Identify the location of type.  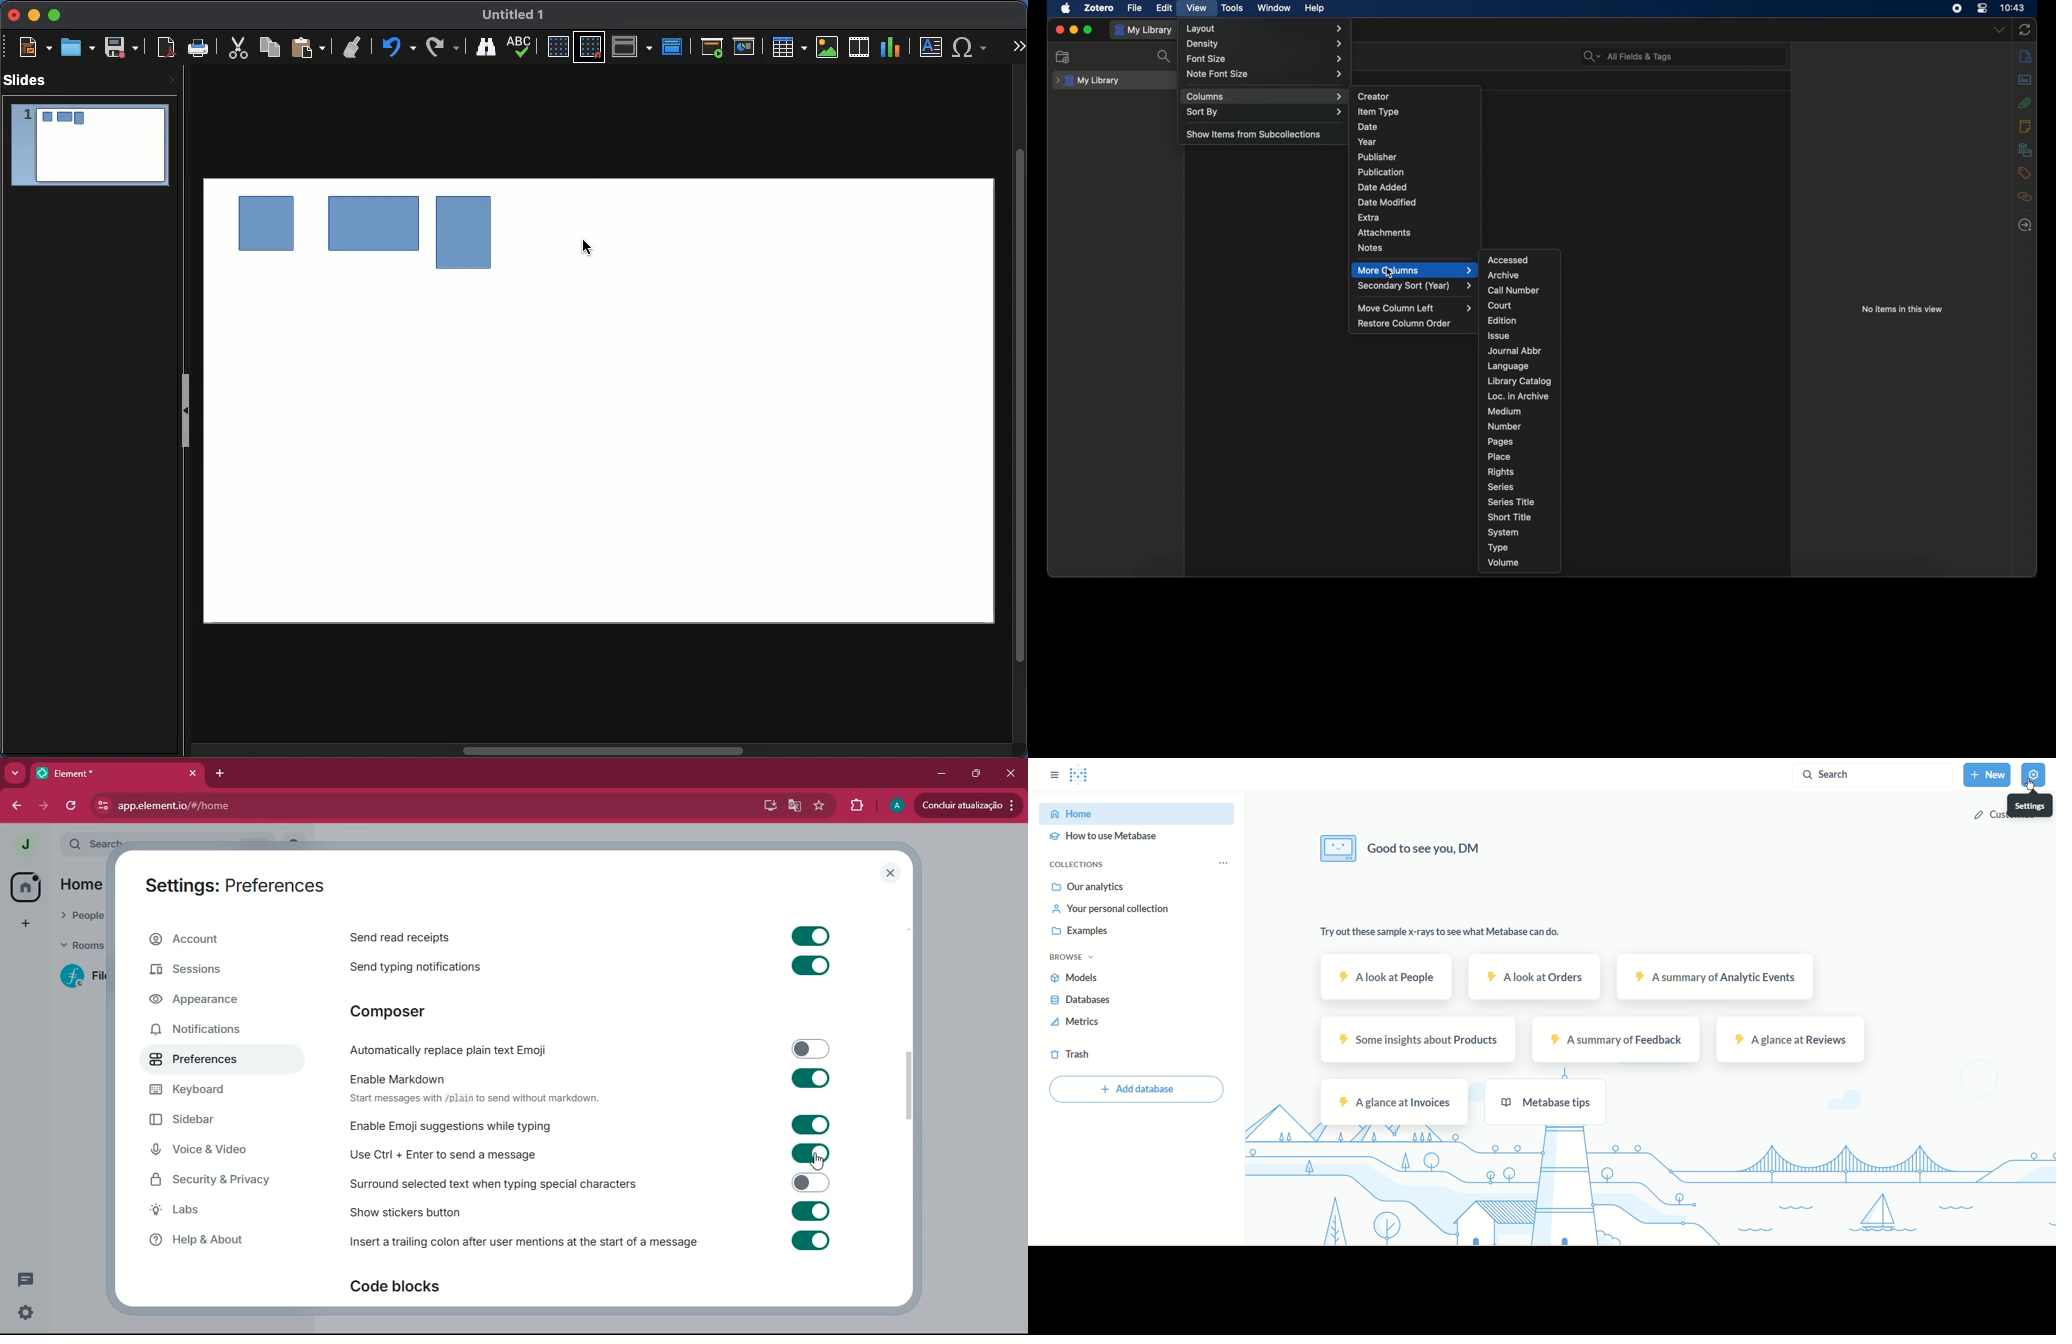
(1498, 547).